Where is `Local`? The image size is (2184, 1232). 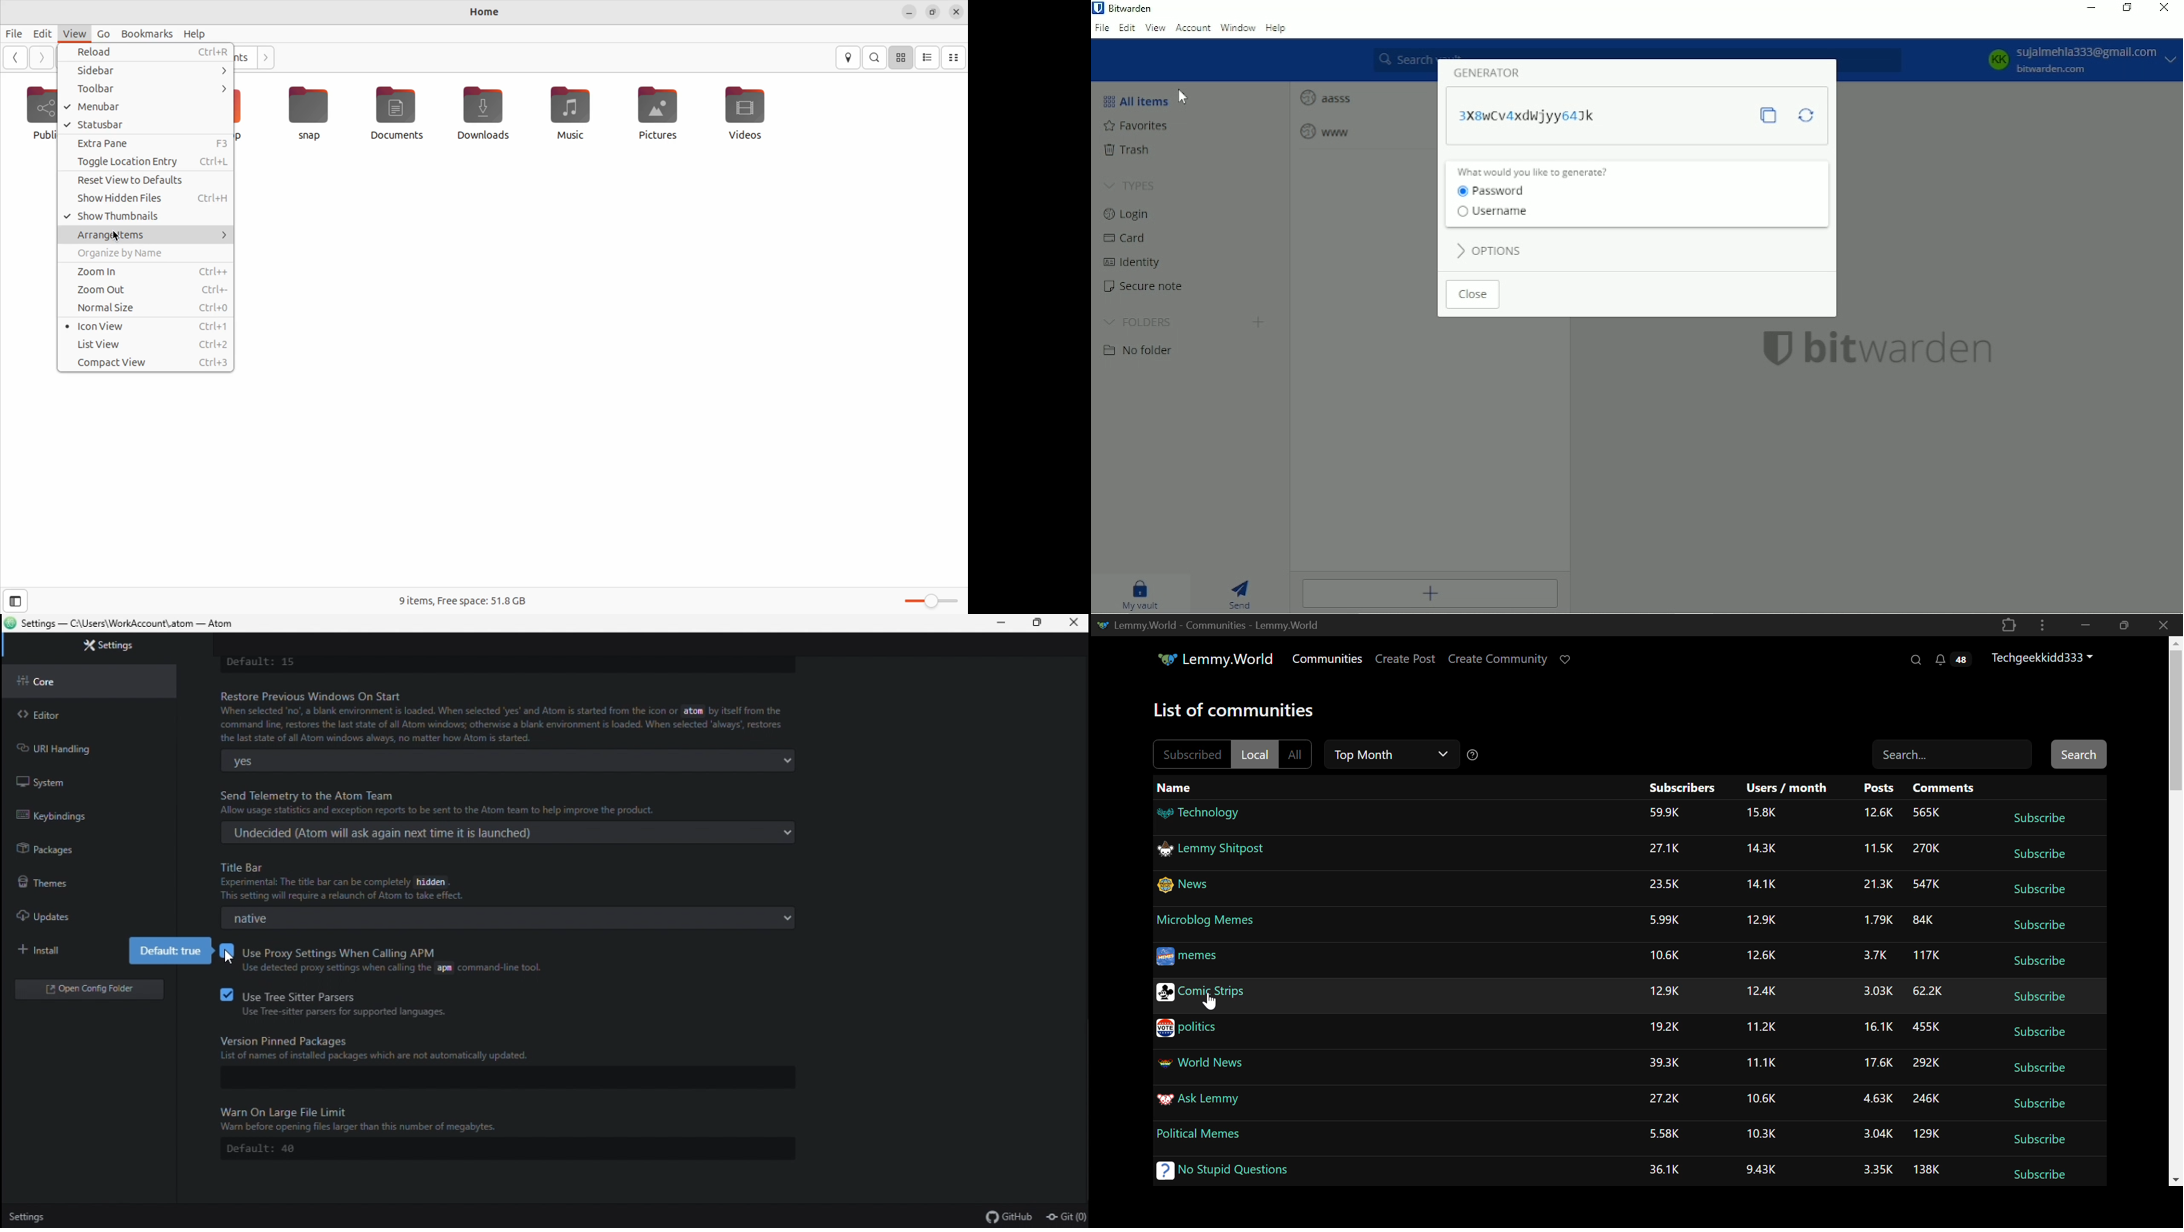
Local is located at coordinates (1254, 754).